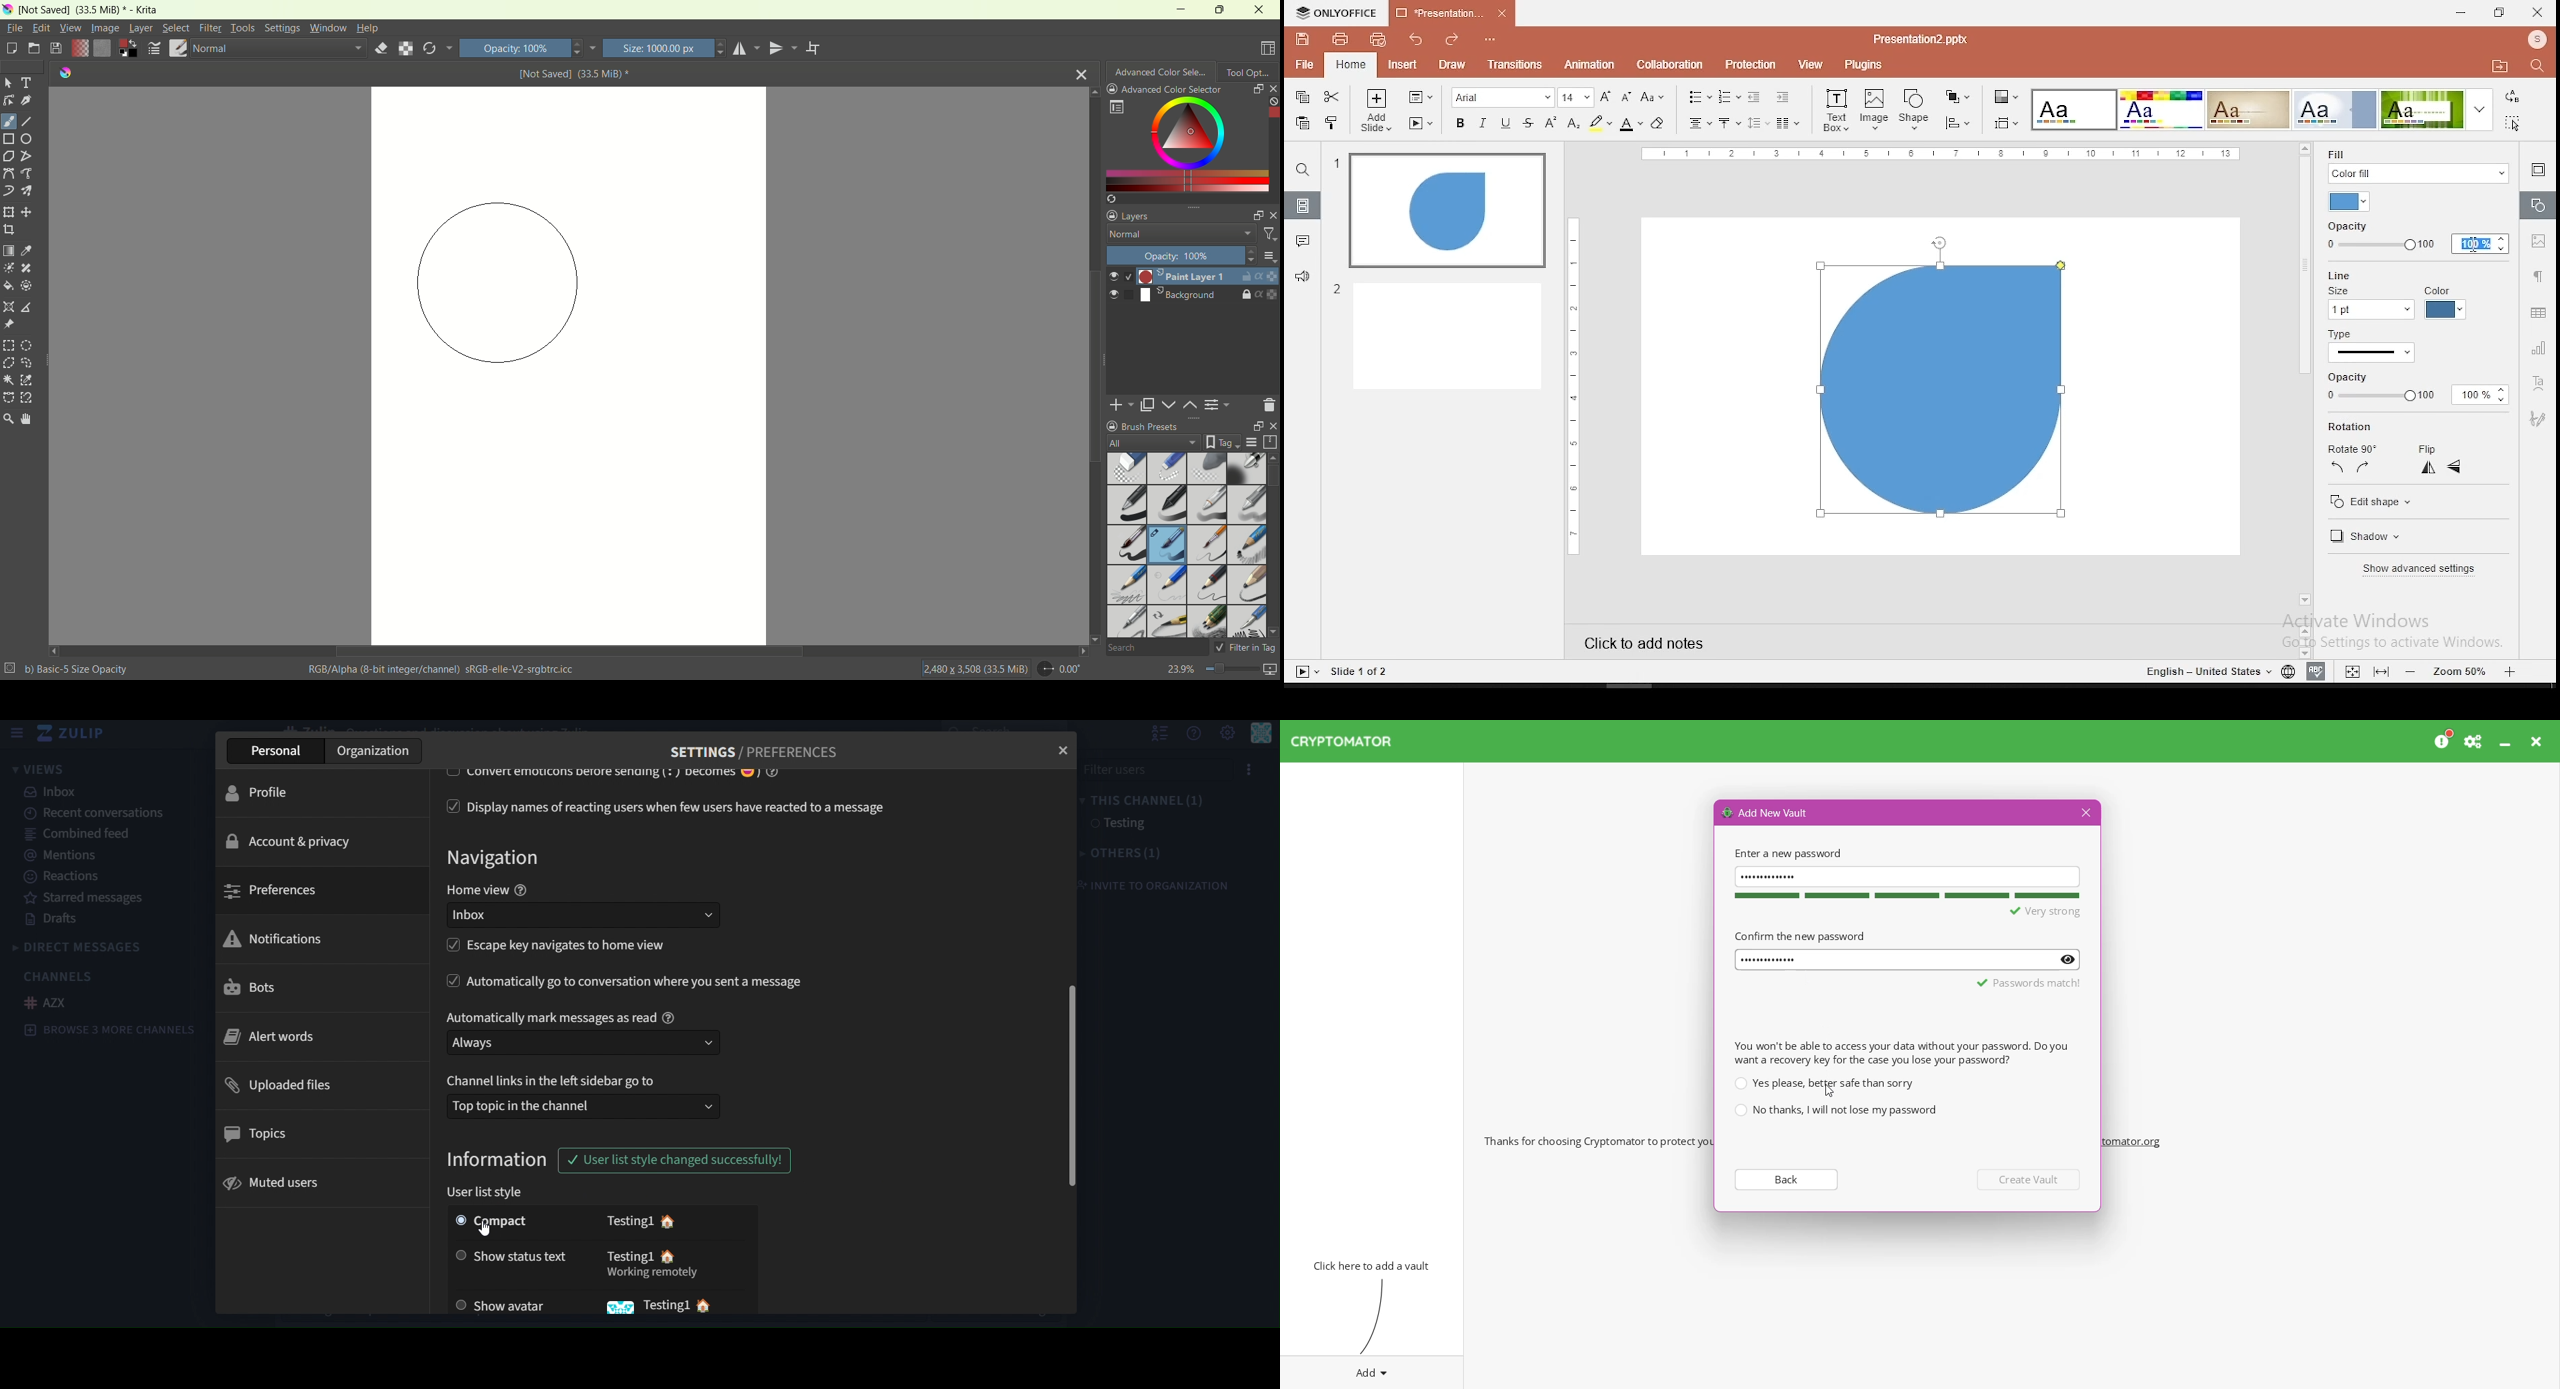  Describe the element at coordinates (785, 48) in the screenshot. I see `vertical mirror tool` at that location.